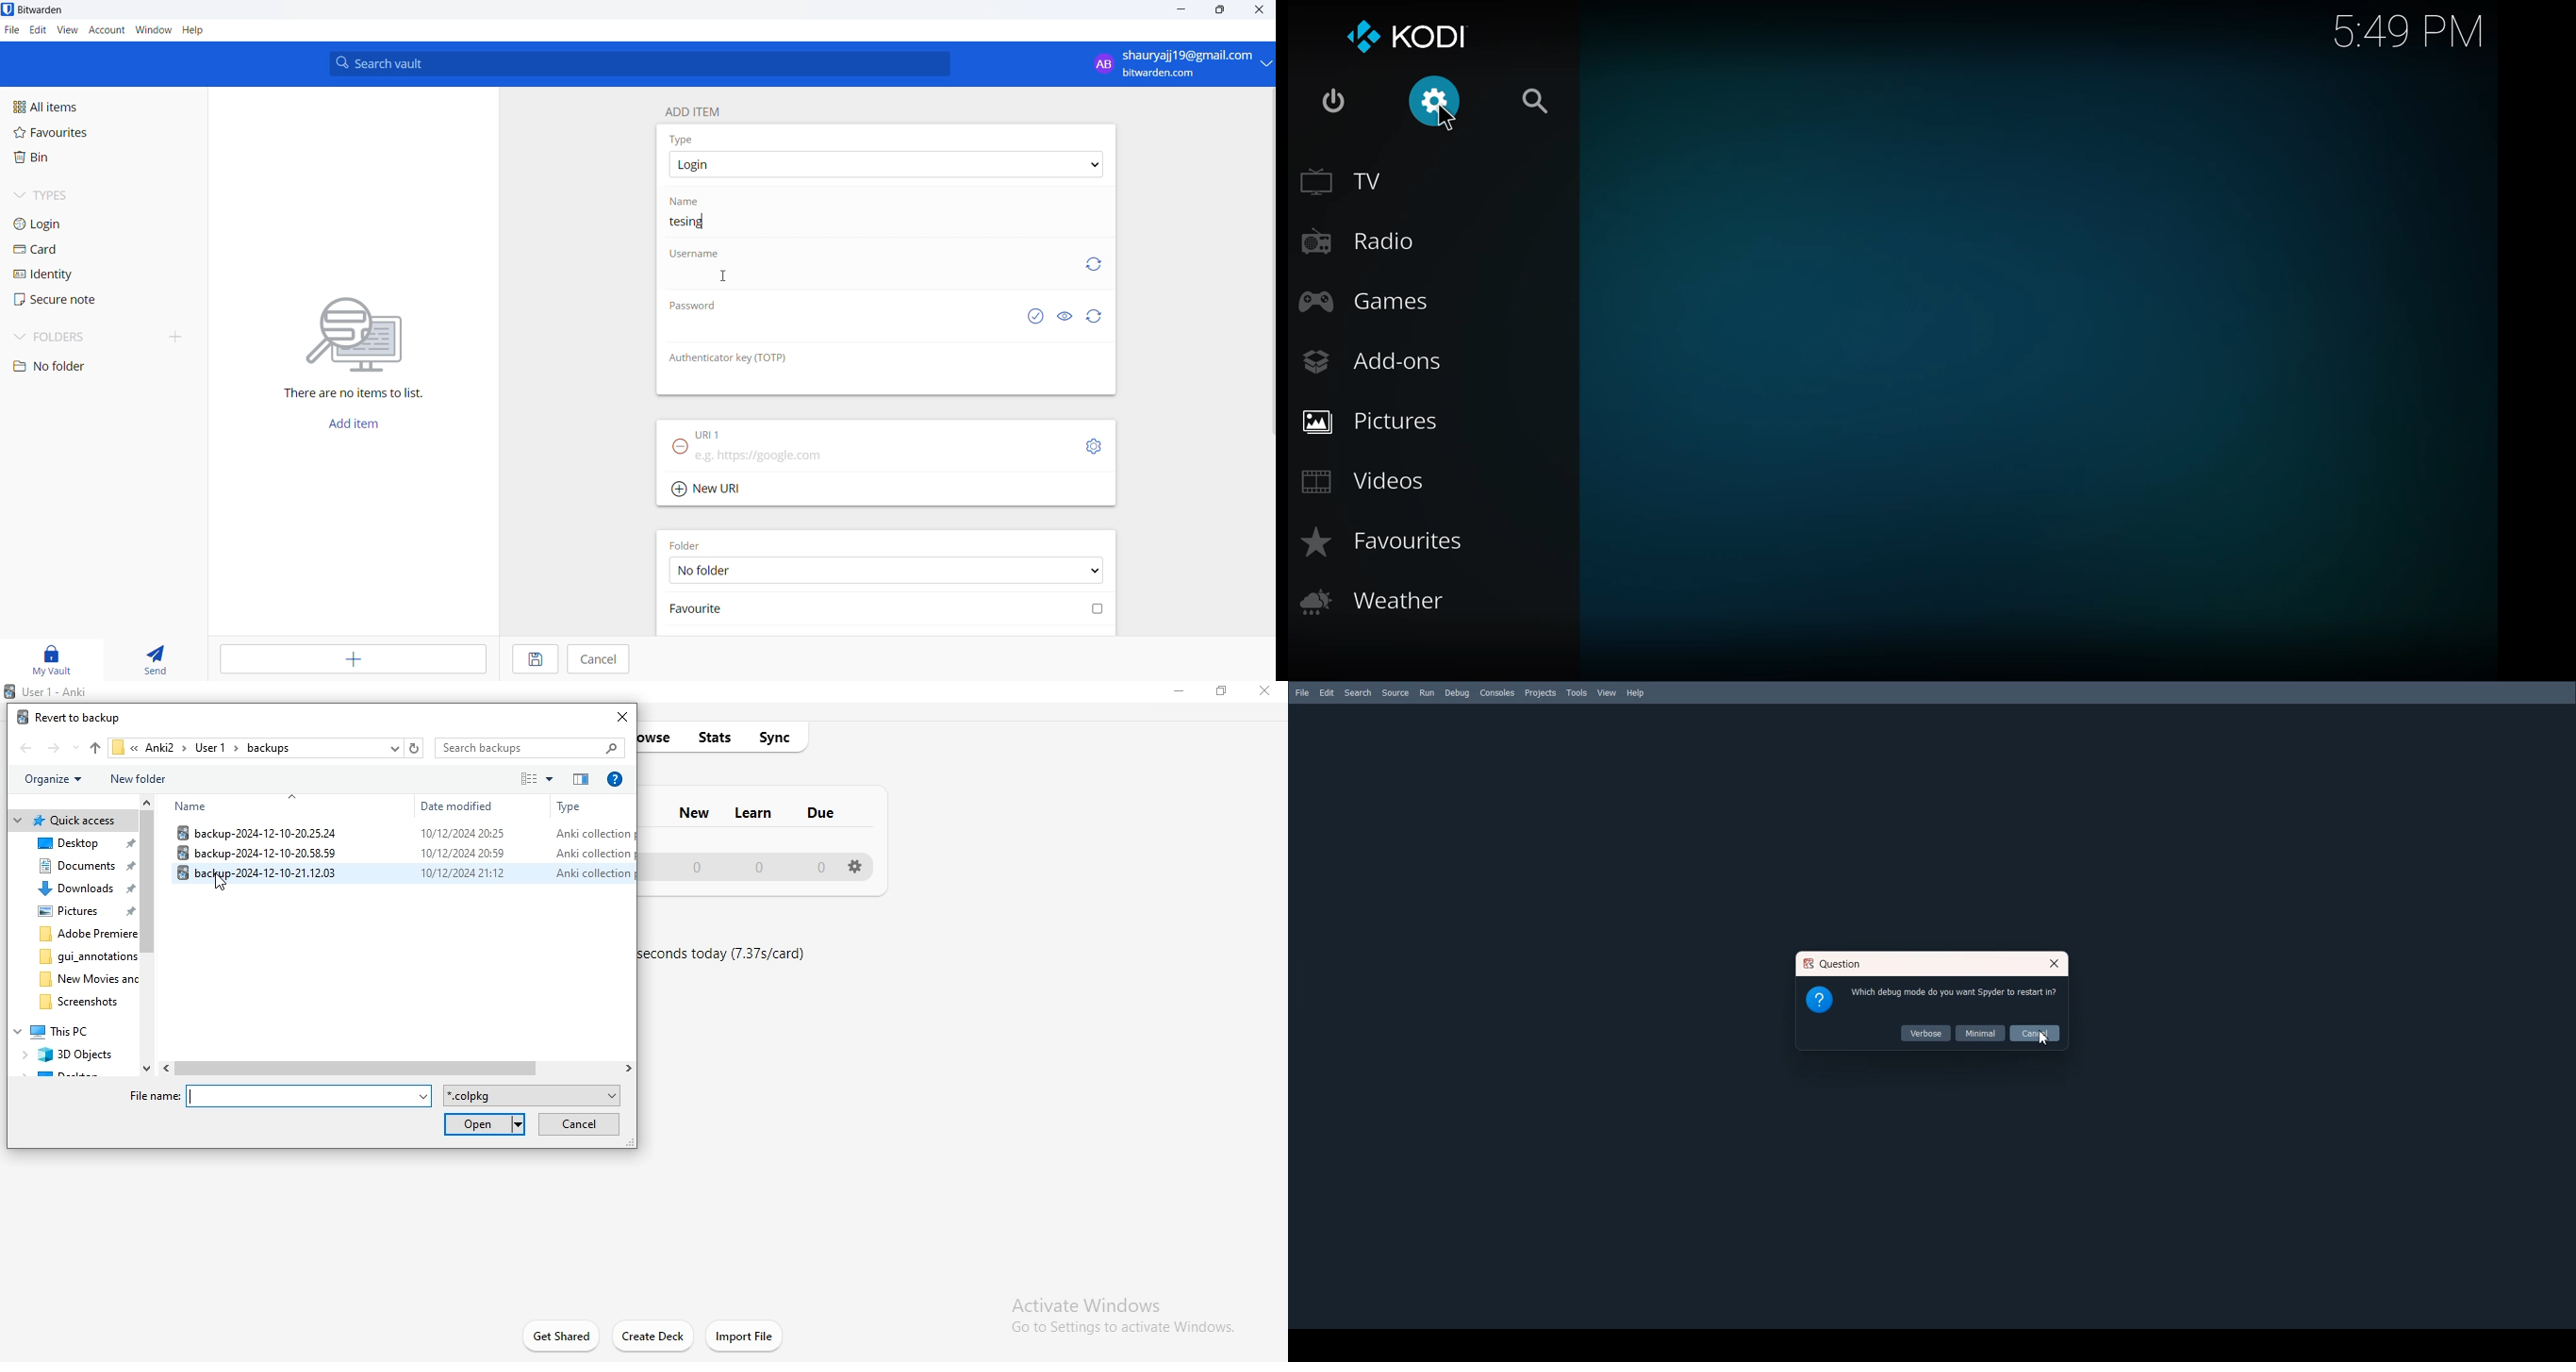  I want to click on games, so click(1369, 300).